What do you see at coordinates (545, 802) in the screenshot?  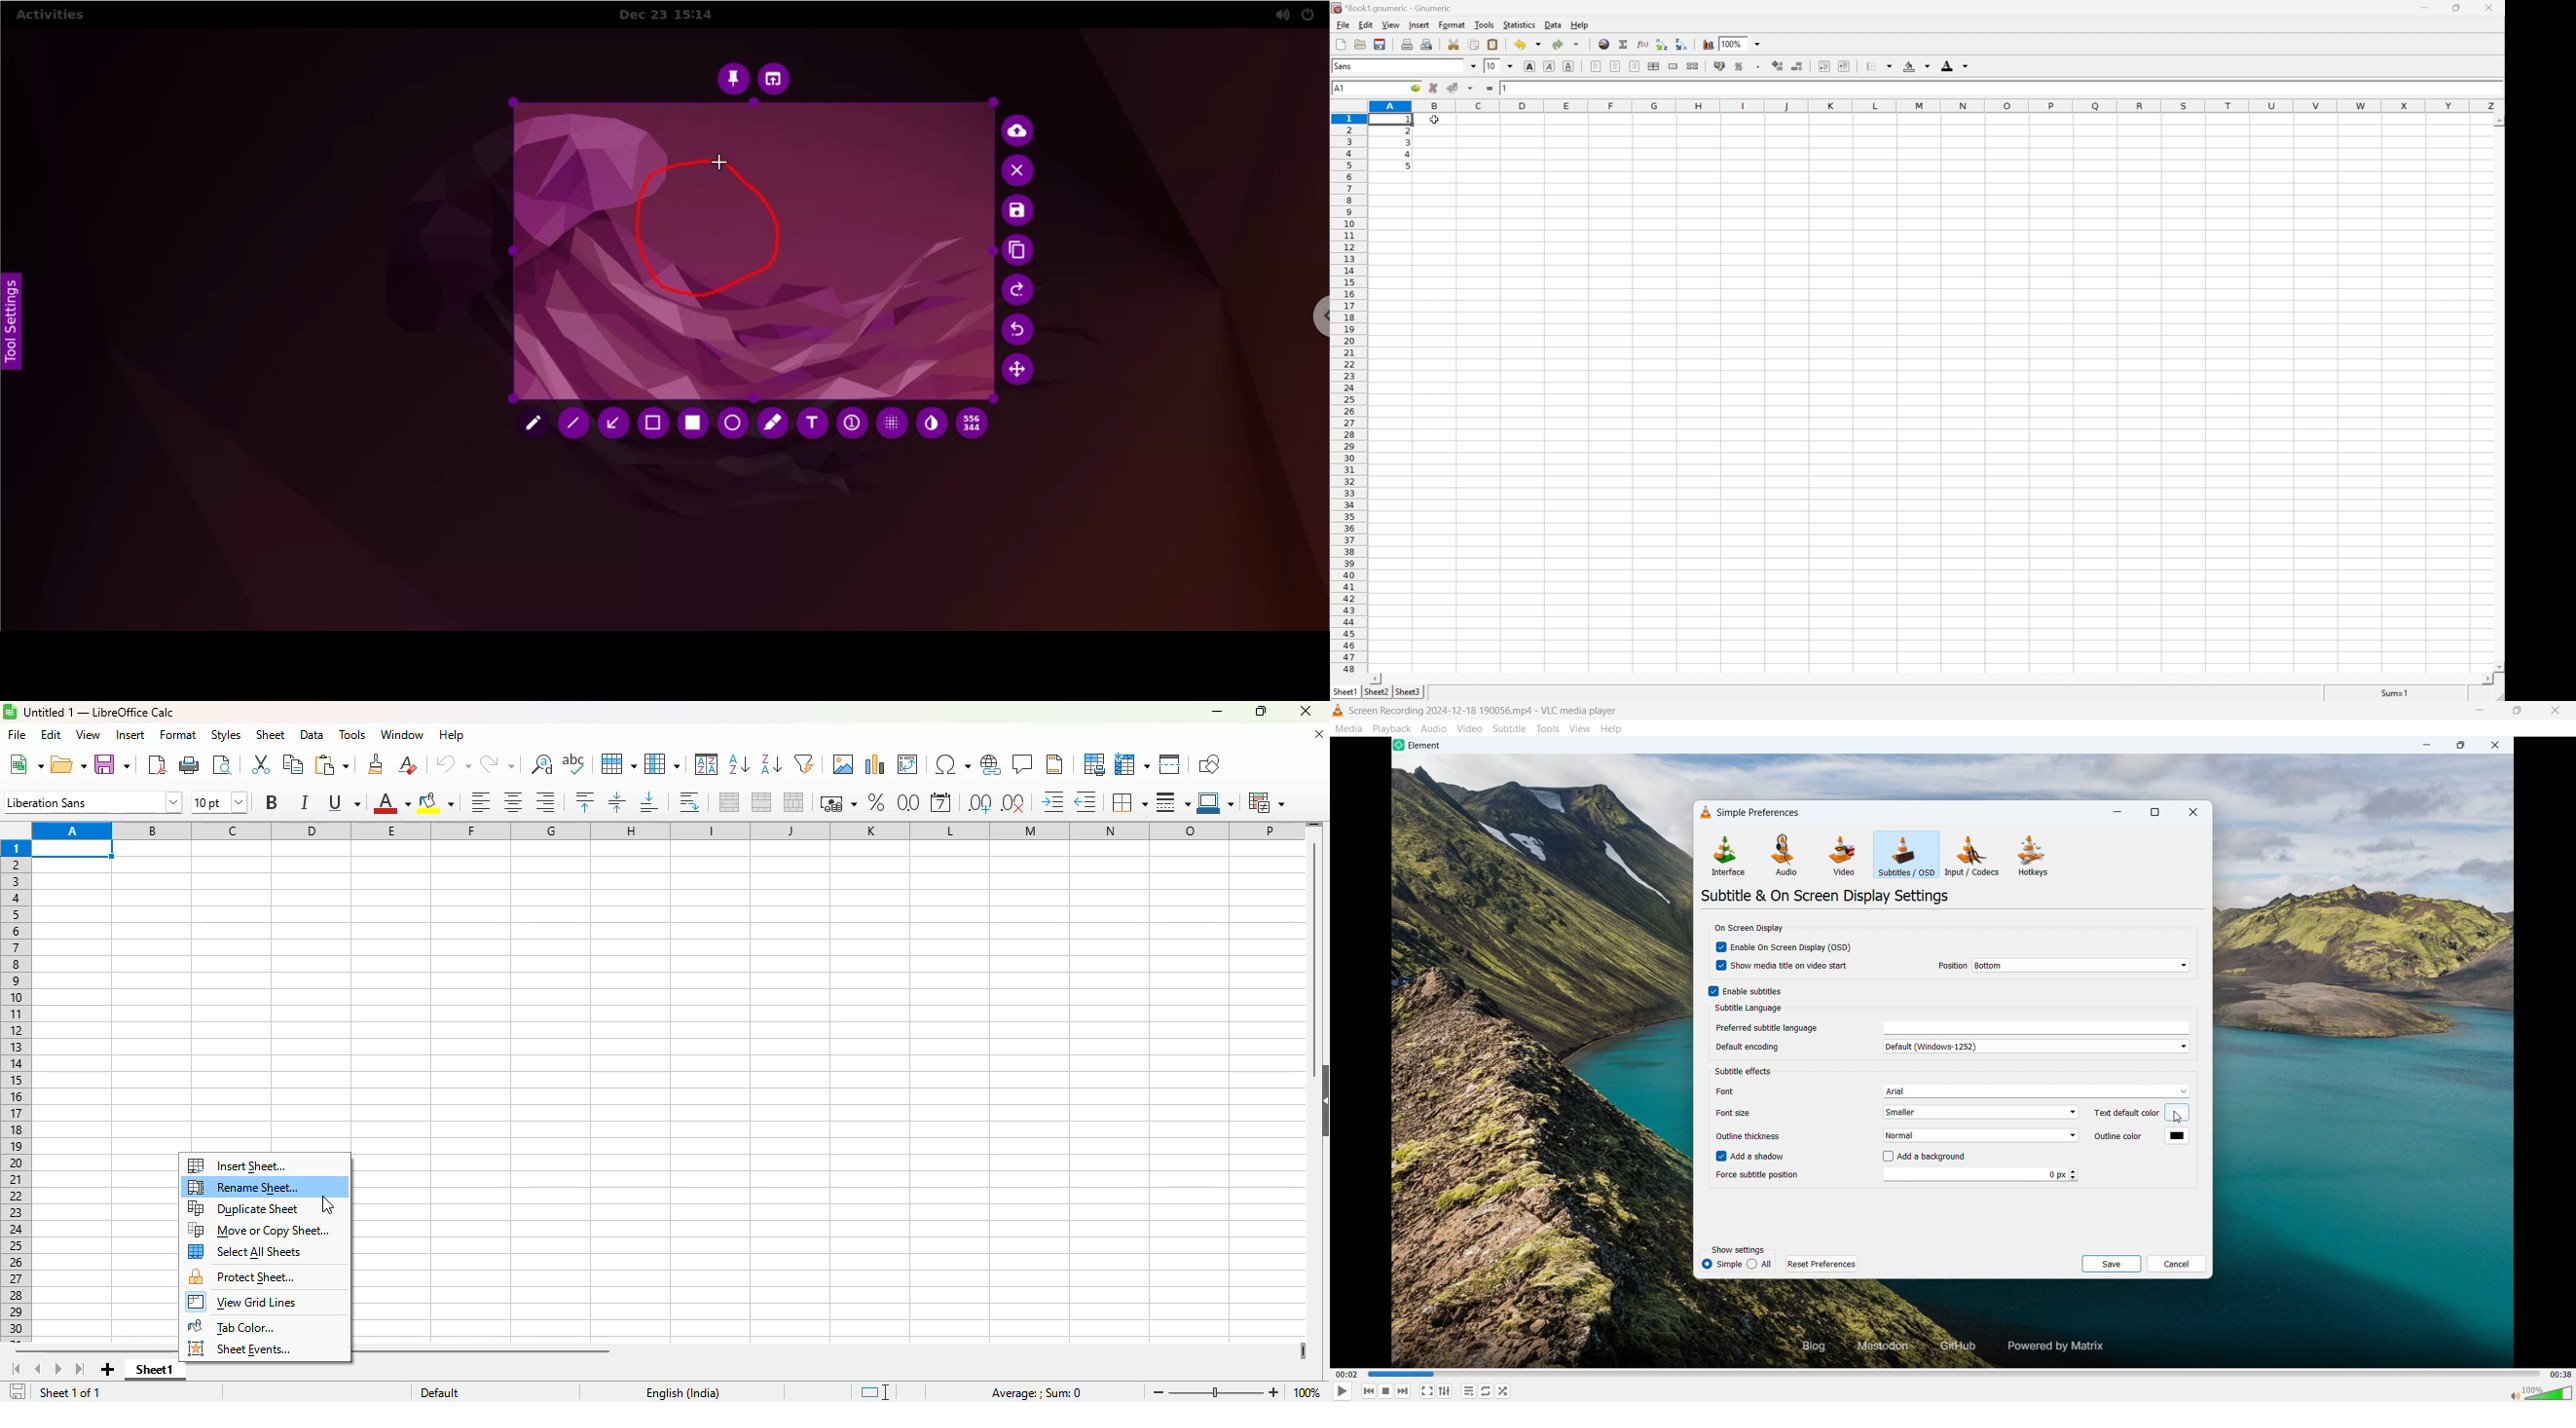 I see `align right` at bounding box center [545, 802].